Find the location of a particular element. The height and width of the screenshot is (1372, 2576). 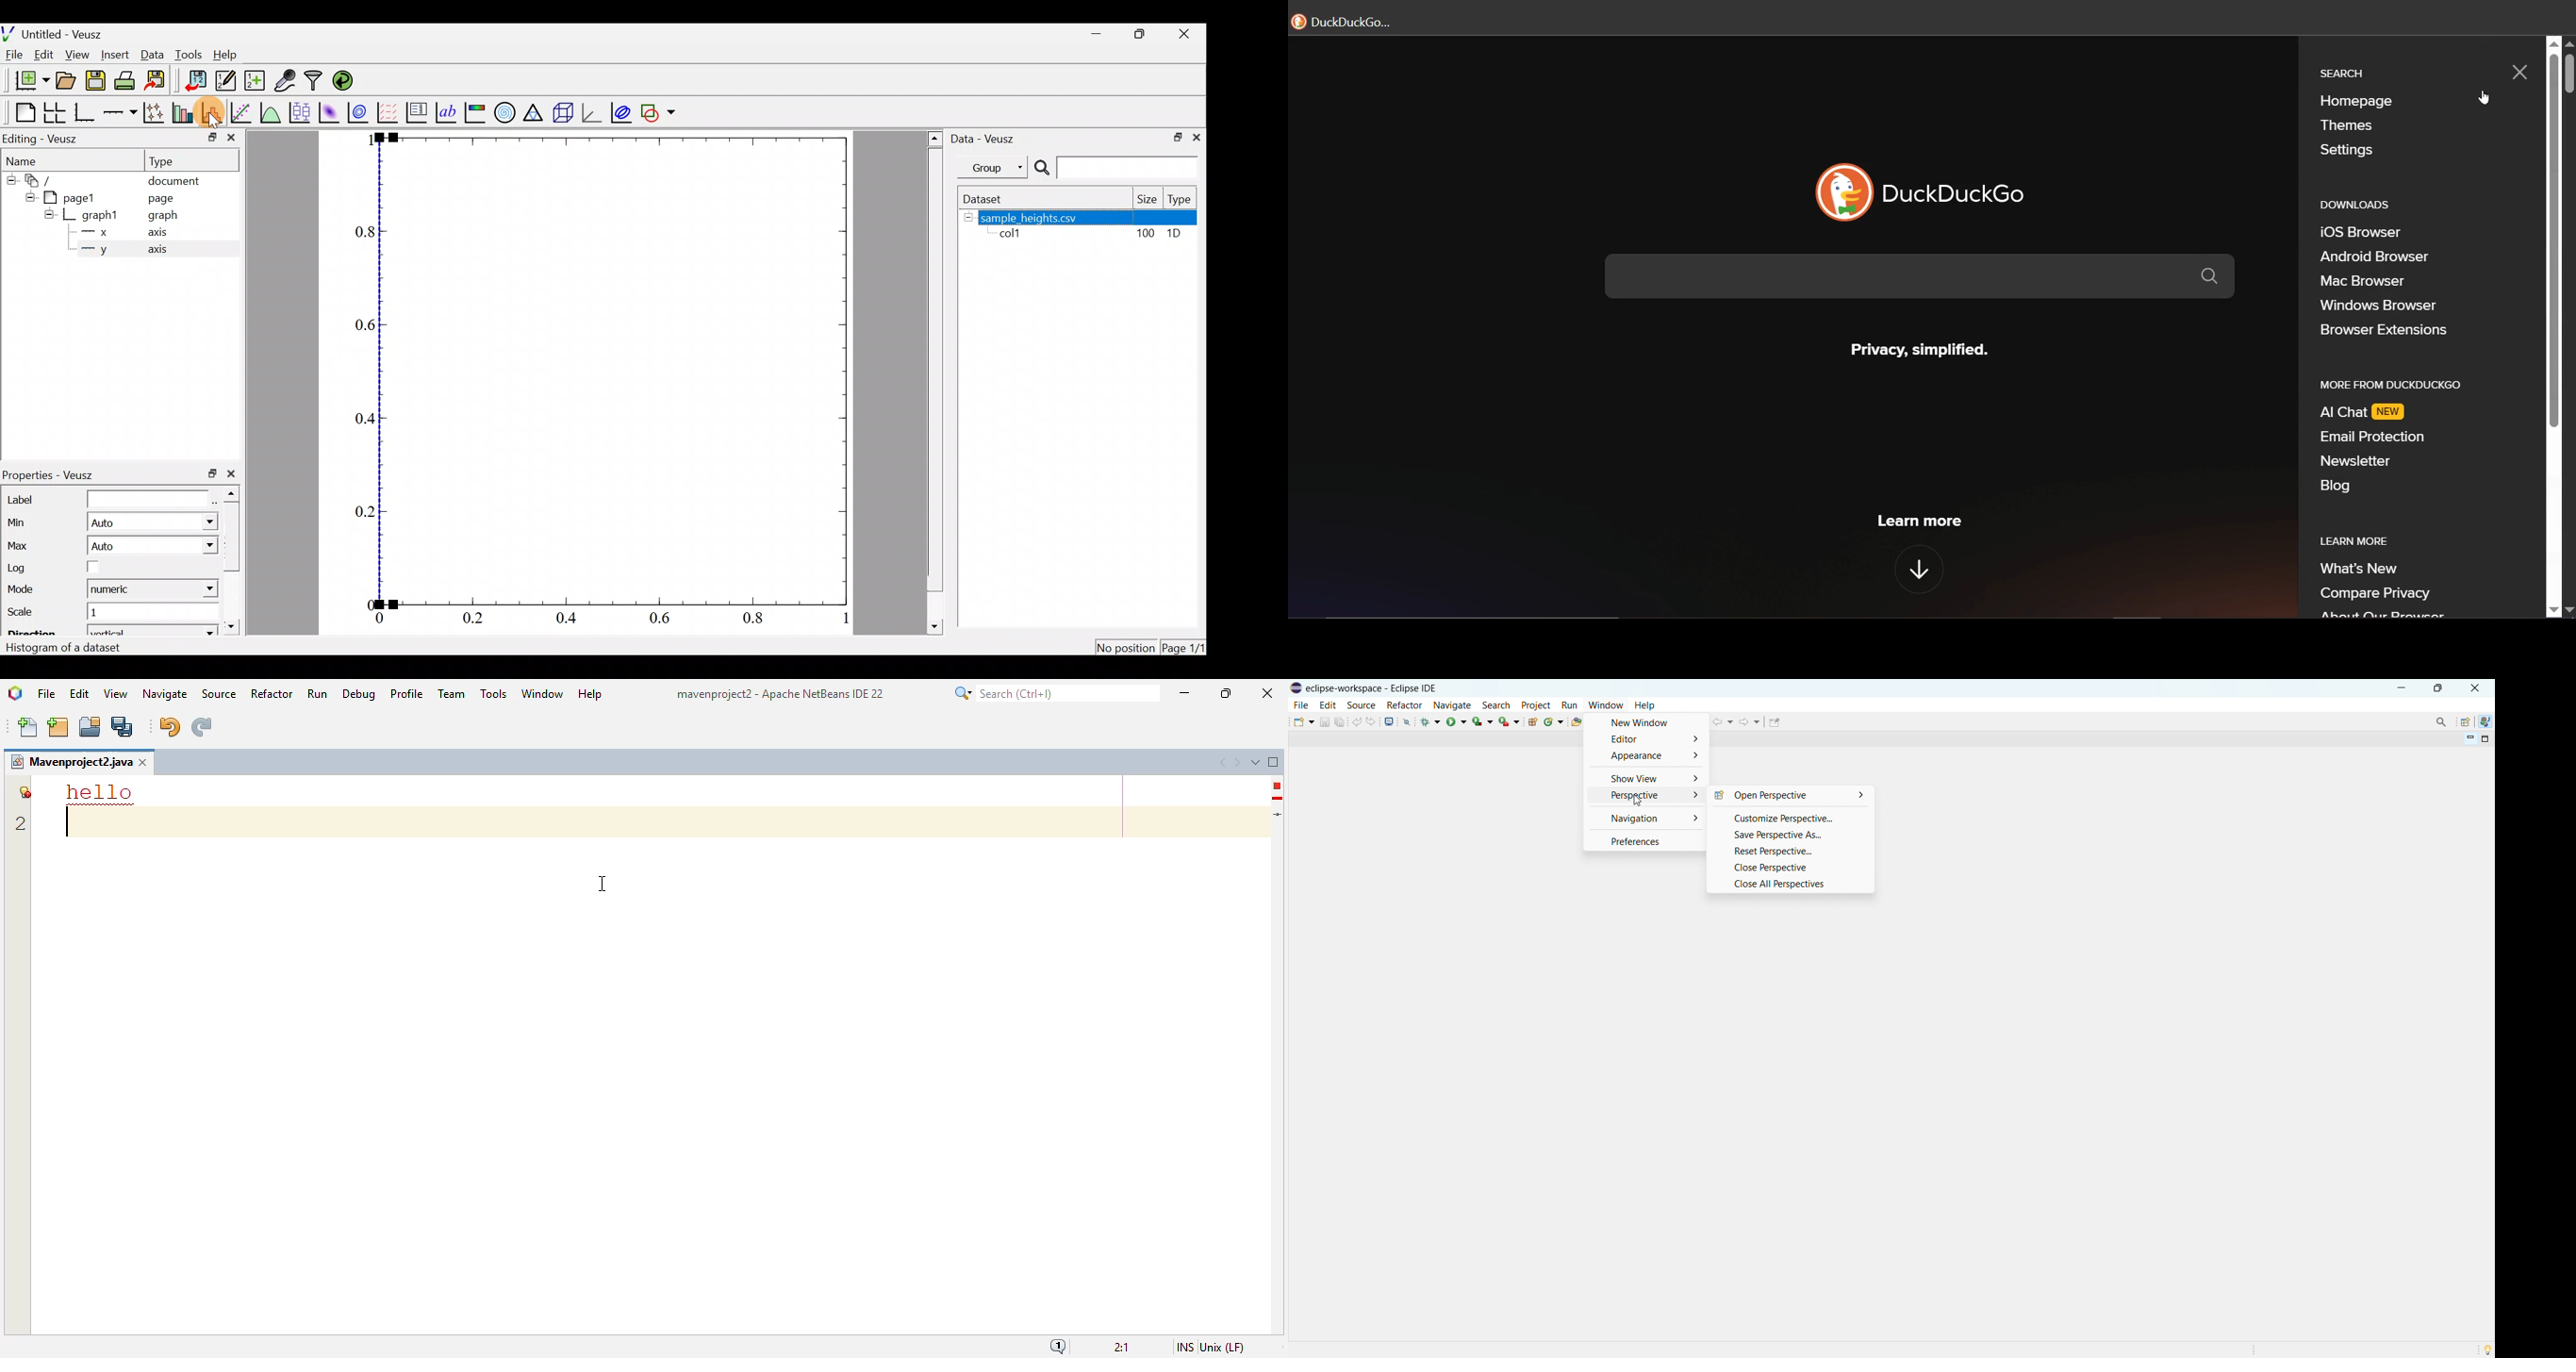

document is located at coordinates (176, 182).